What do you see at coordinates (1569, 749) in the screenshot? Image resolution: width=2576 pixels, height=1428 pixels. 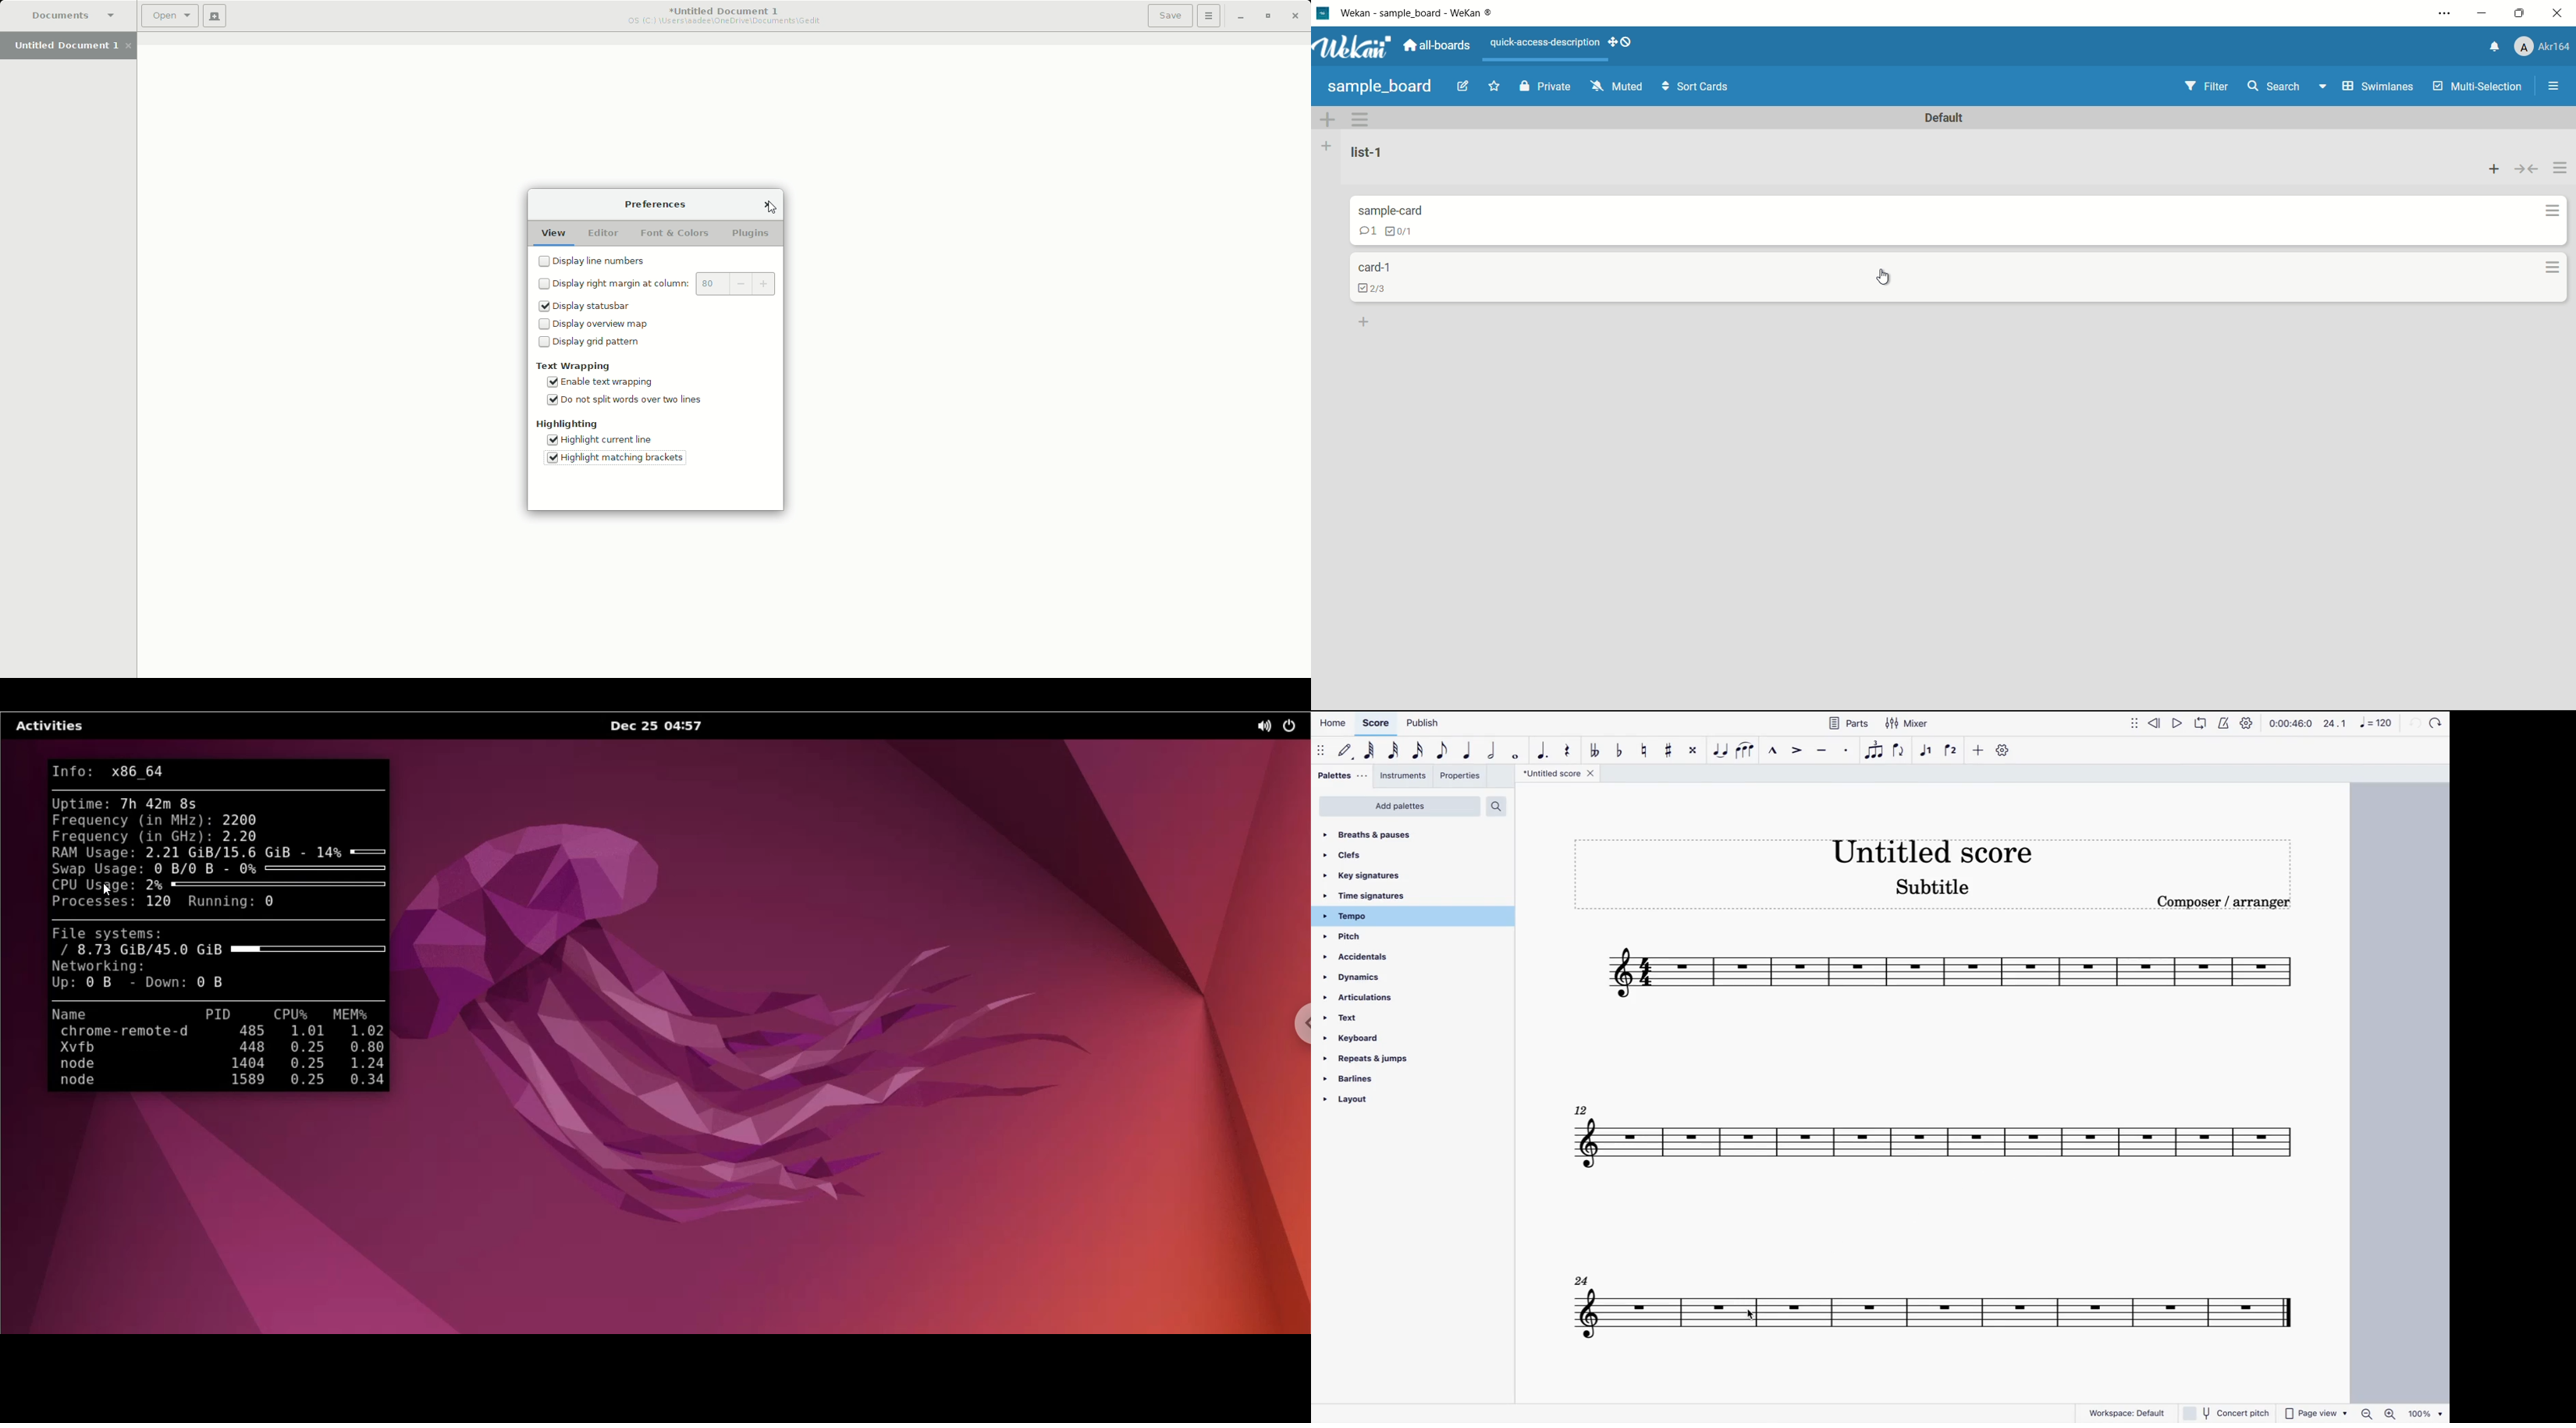 I see `rest` at bounding box center [1569, 749].